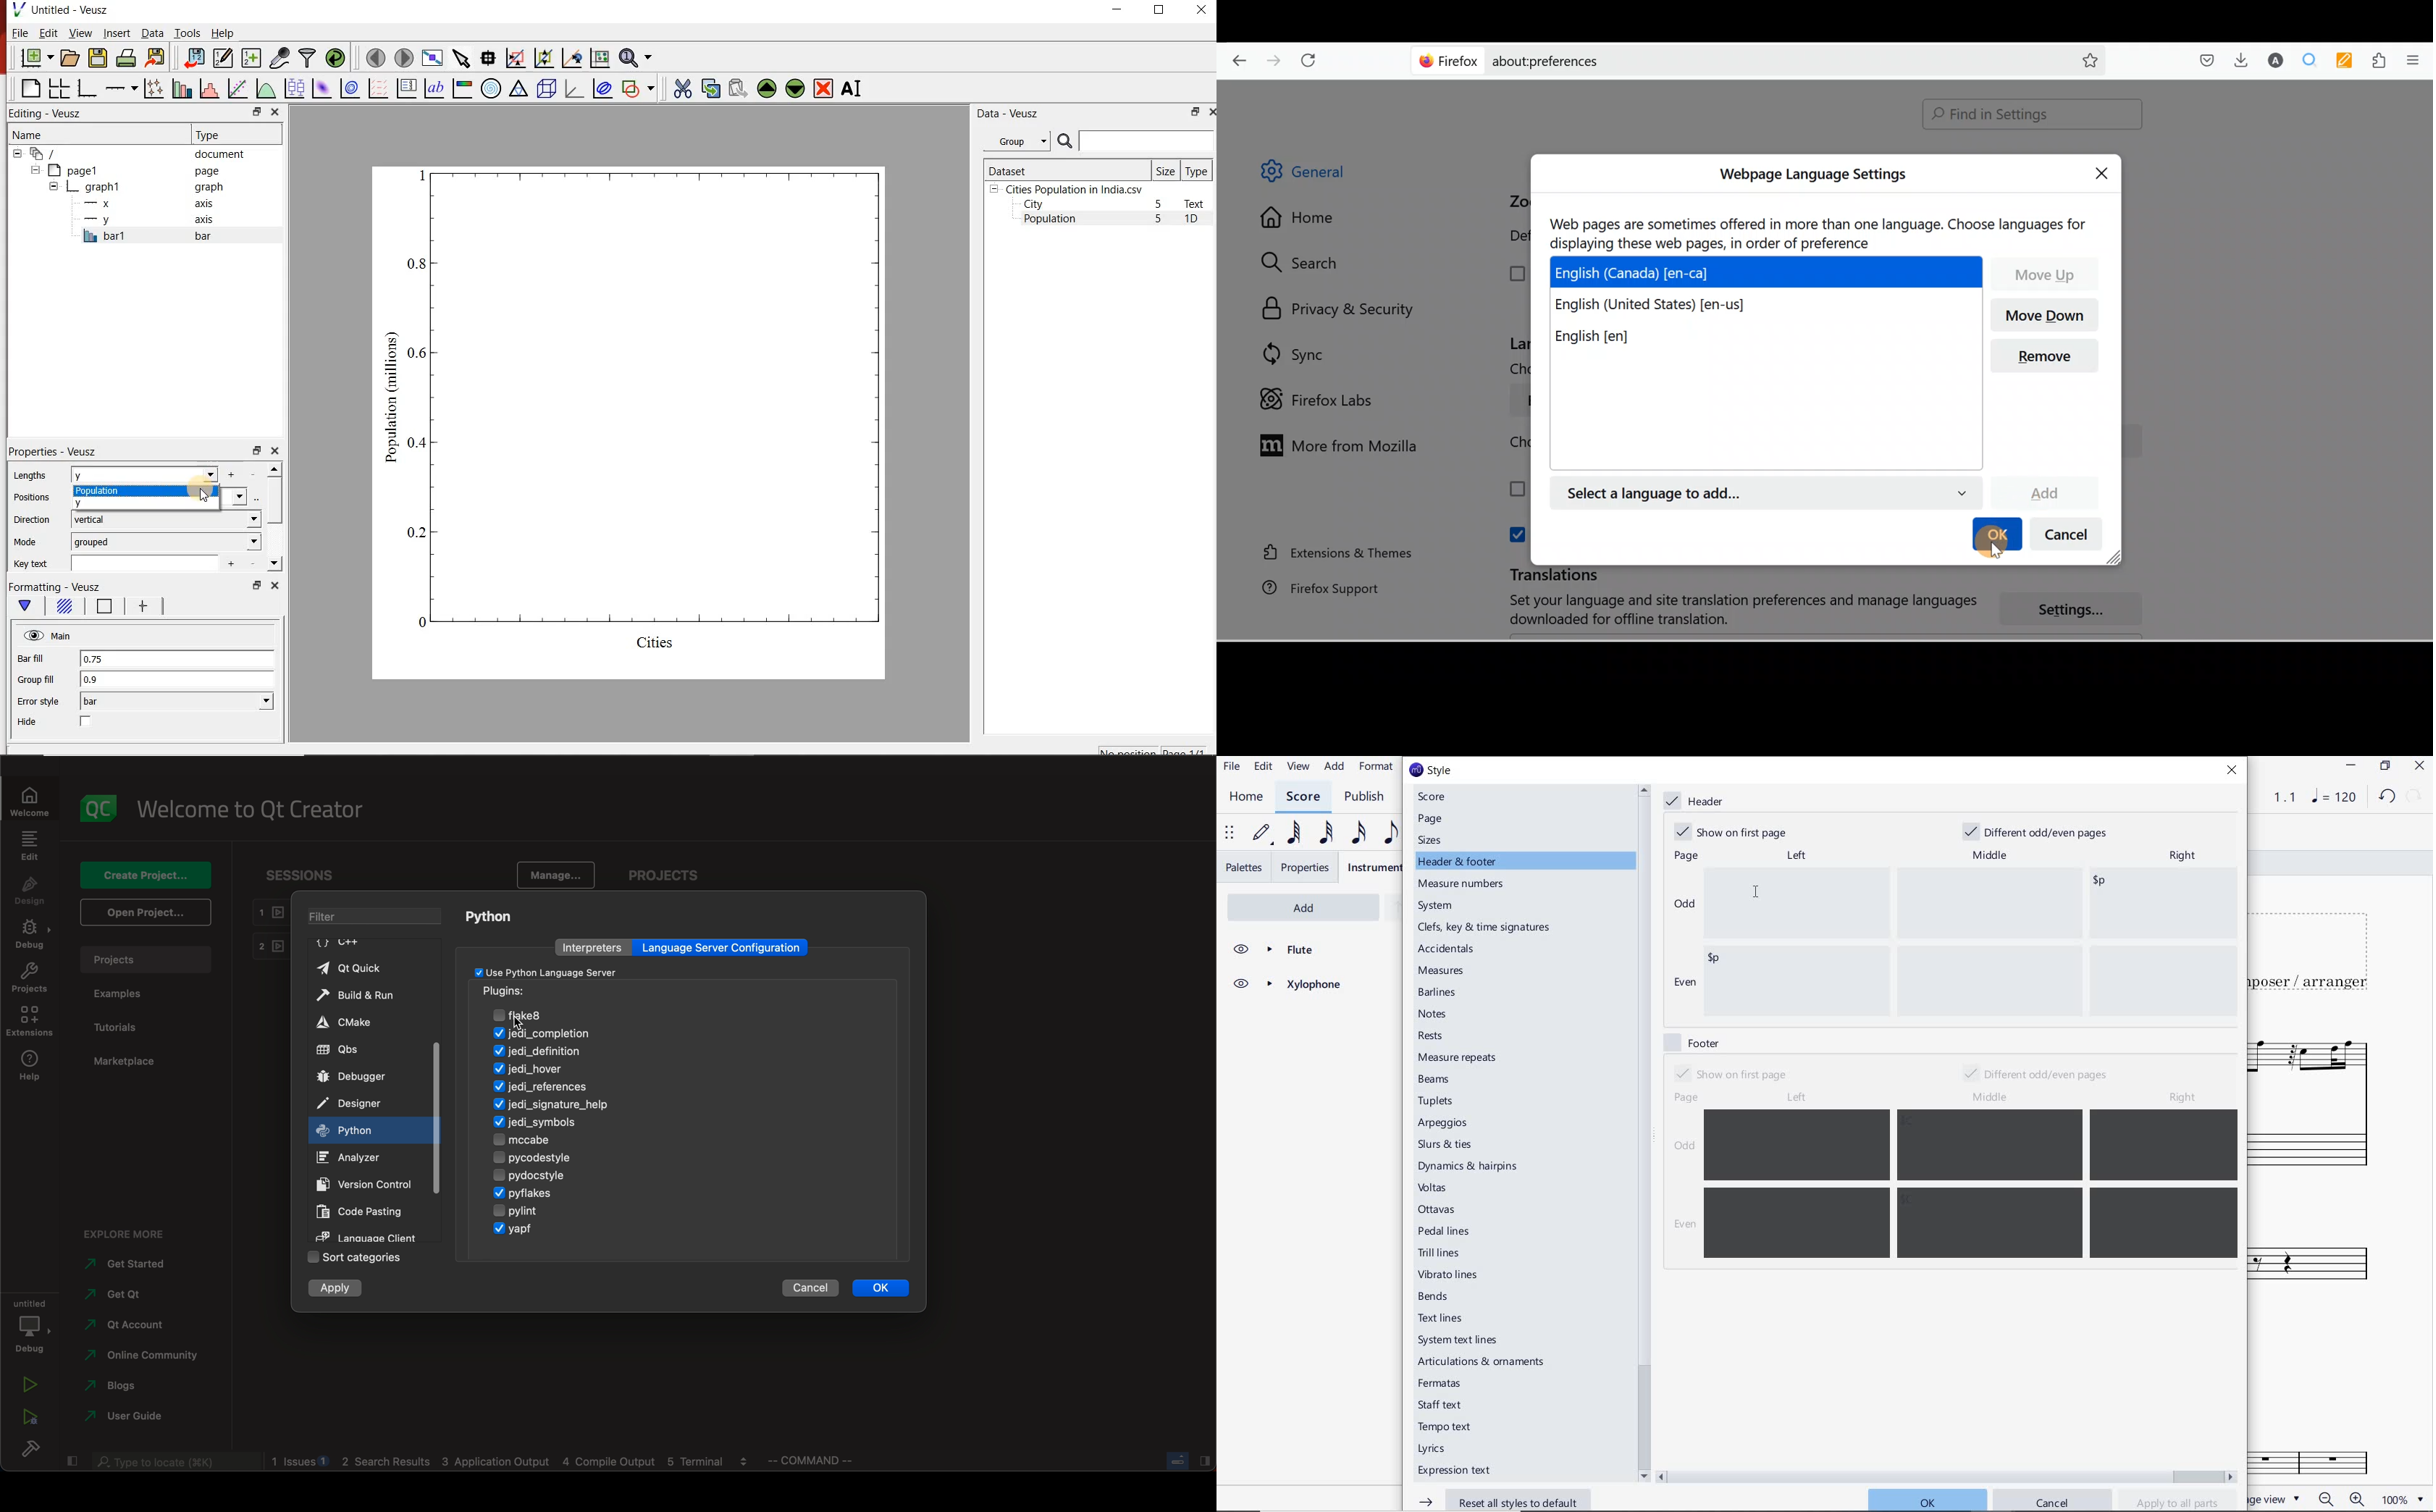  What do you see at coordinates (34, 59) in the screenshot?
I see `new document` at bounding box center [34, 59].